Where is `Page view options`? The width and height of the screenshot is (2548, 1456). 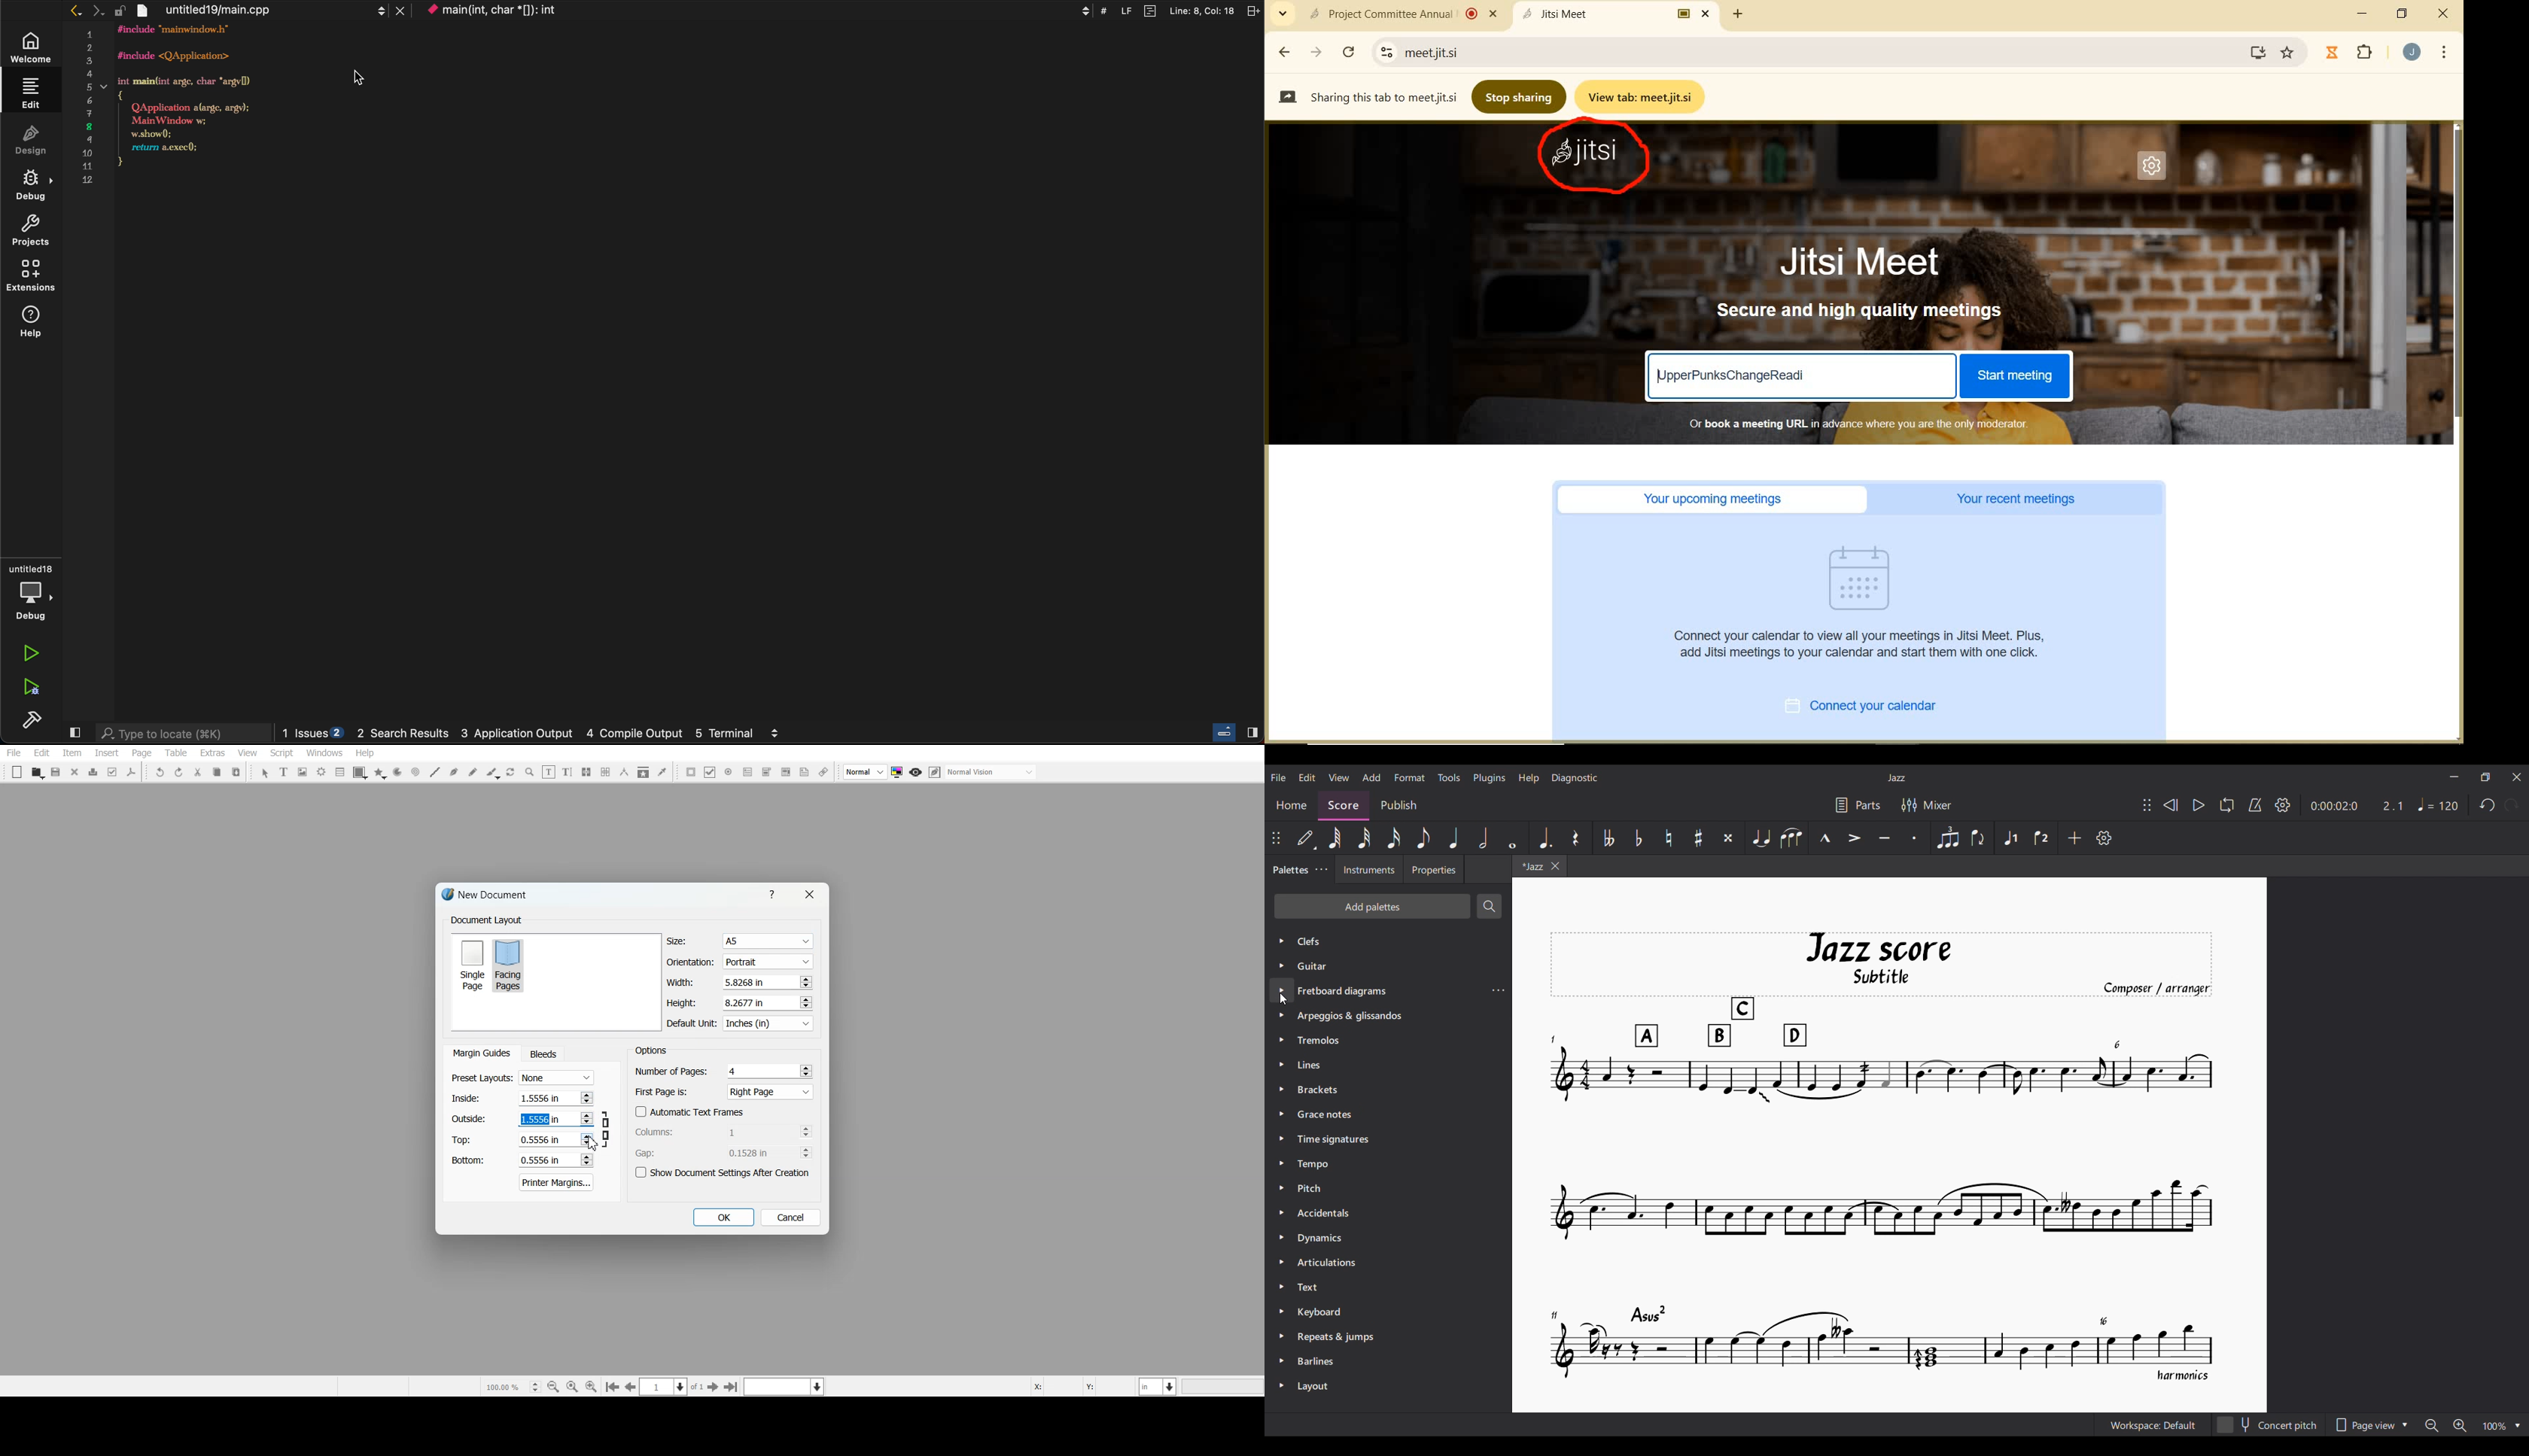 Page view options is located at coordinates (2370, 1424).